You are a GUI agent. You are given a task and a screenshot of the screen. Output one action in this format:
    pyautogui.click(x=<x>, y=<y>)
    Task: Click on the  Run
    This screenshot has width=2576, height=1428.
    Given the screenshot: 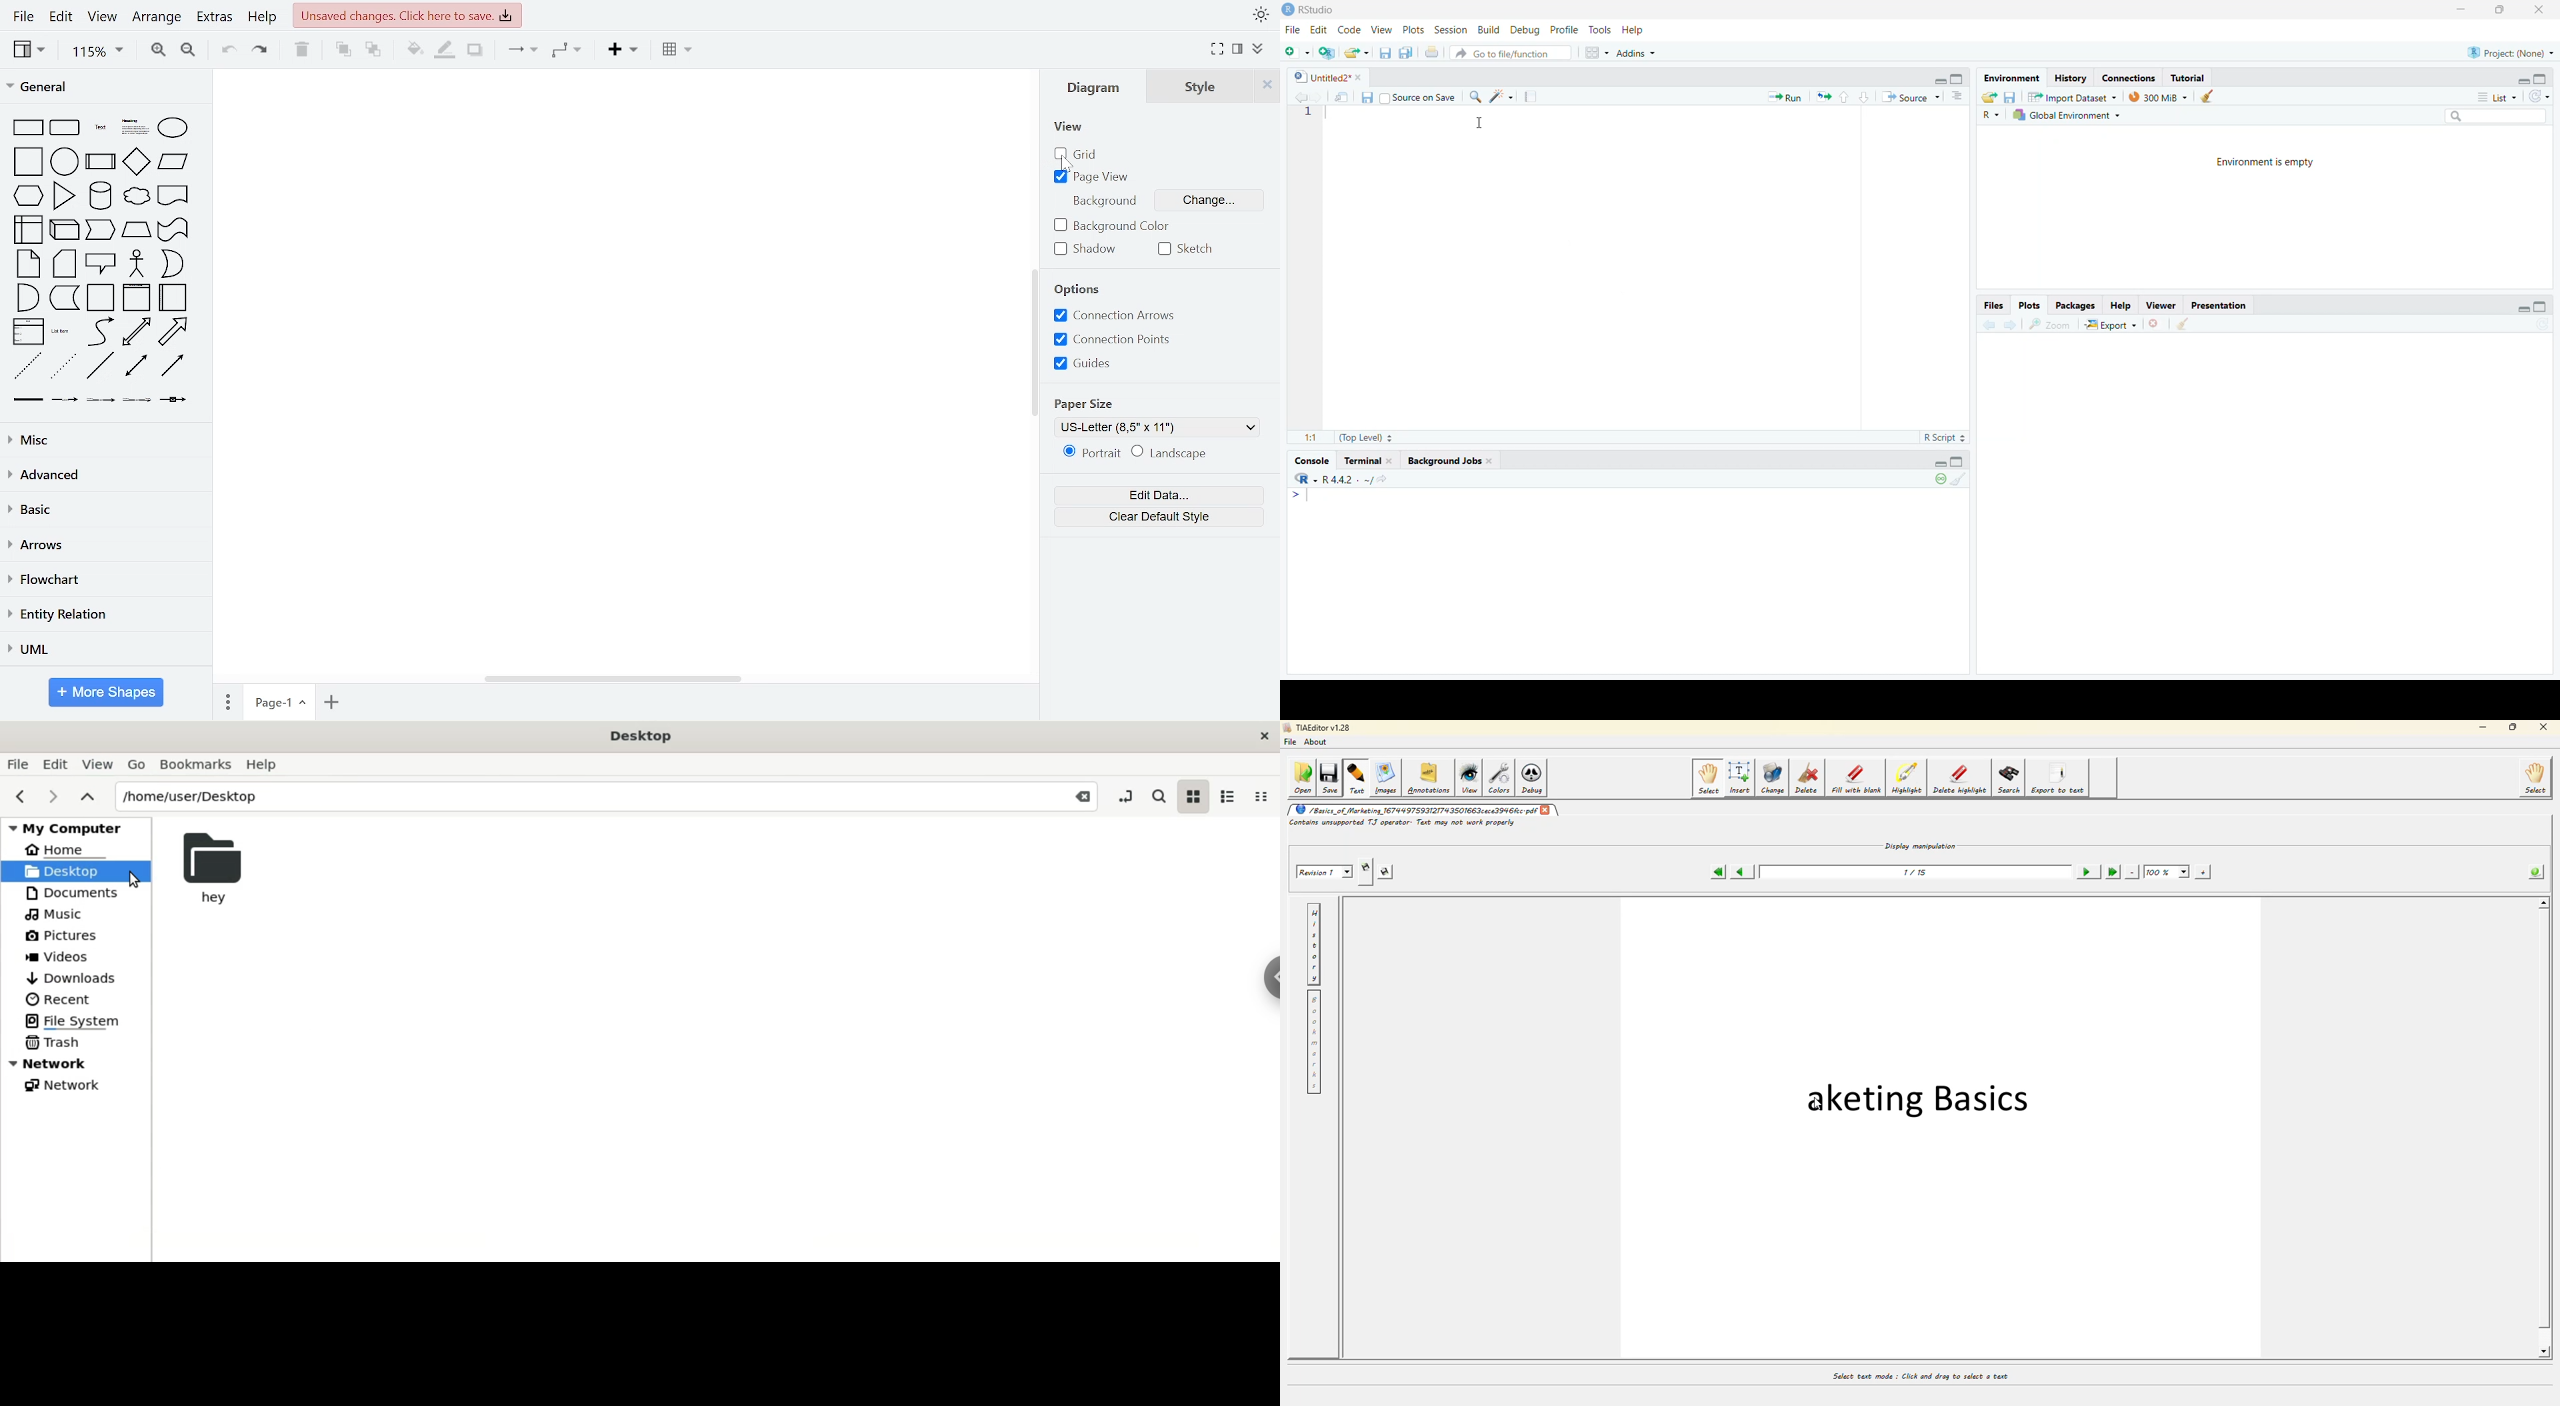 What is the action you would take?
    pyautogui.click(x=1786, y=98)
    